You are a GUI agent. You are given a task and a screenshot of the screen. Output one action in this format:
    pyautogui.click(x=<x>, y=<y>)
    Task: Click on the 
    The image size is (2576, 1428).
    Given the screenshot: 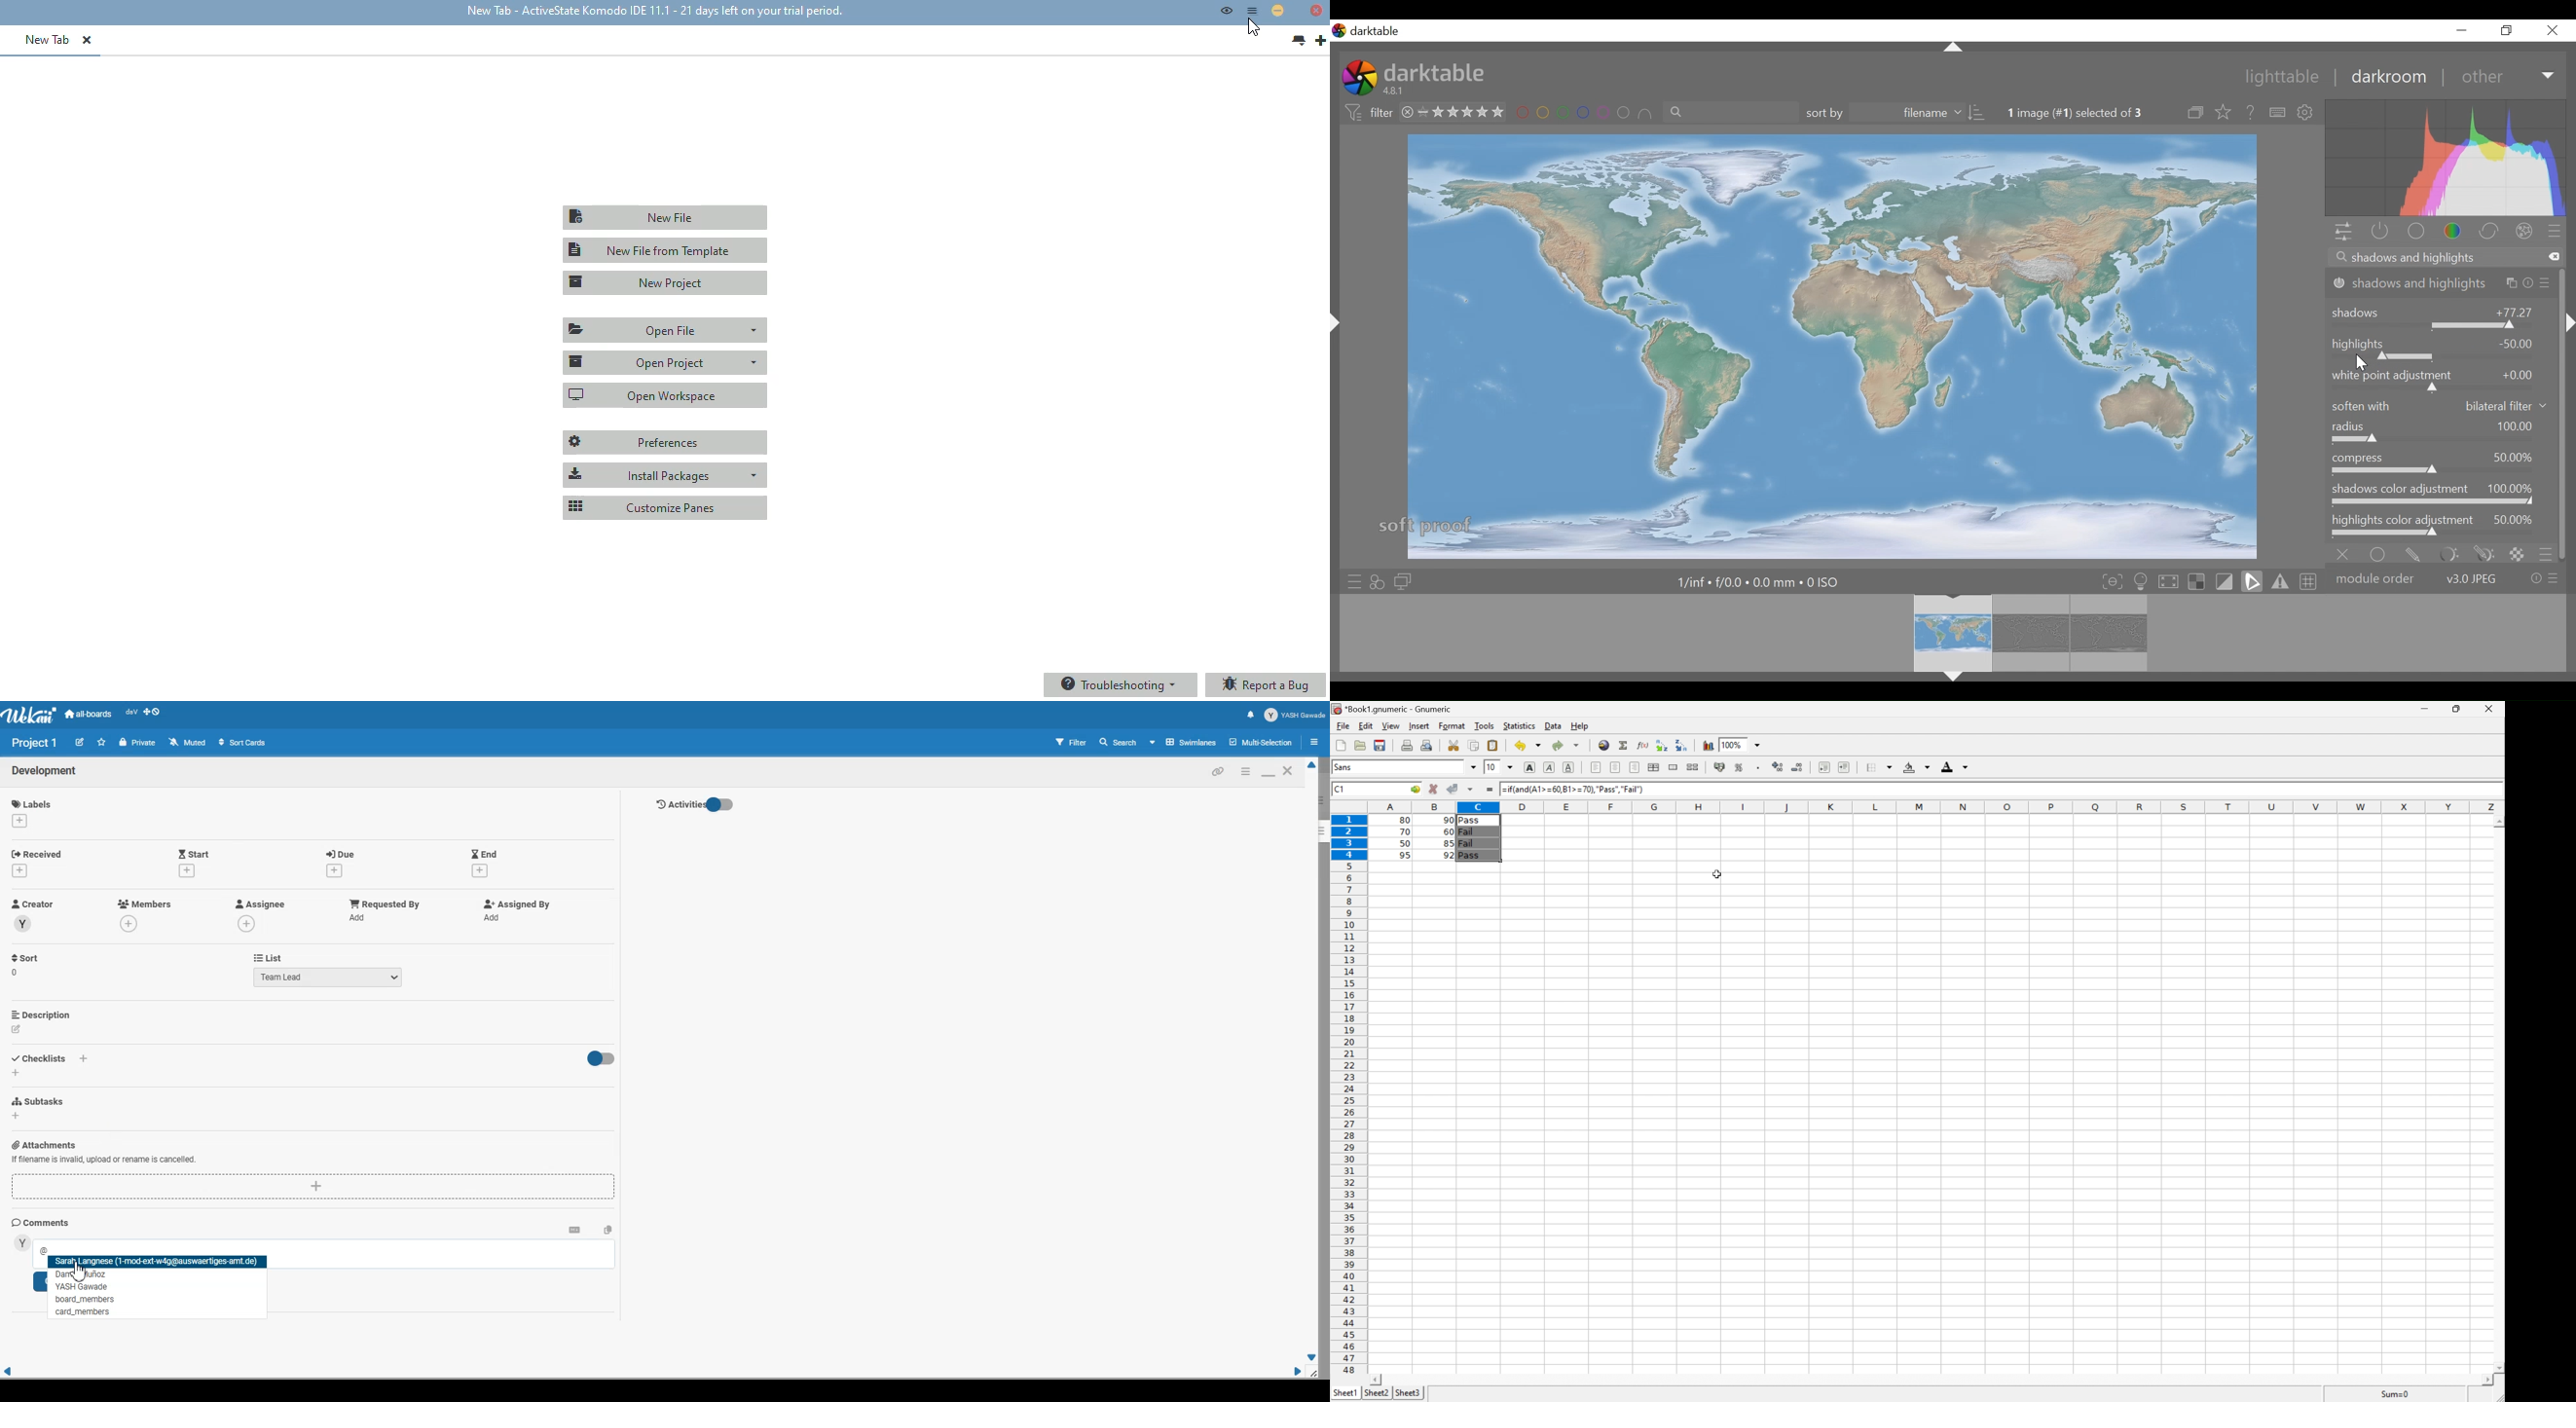 What is the action you would take?
    pyautogui.click(x=1954, y=680)
    